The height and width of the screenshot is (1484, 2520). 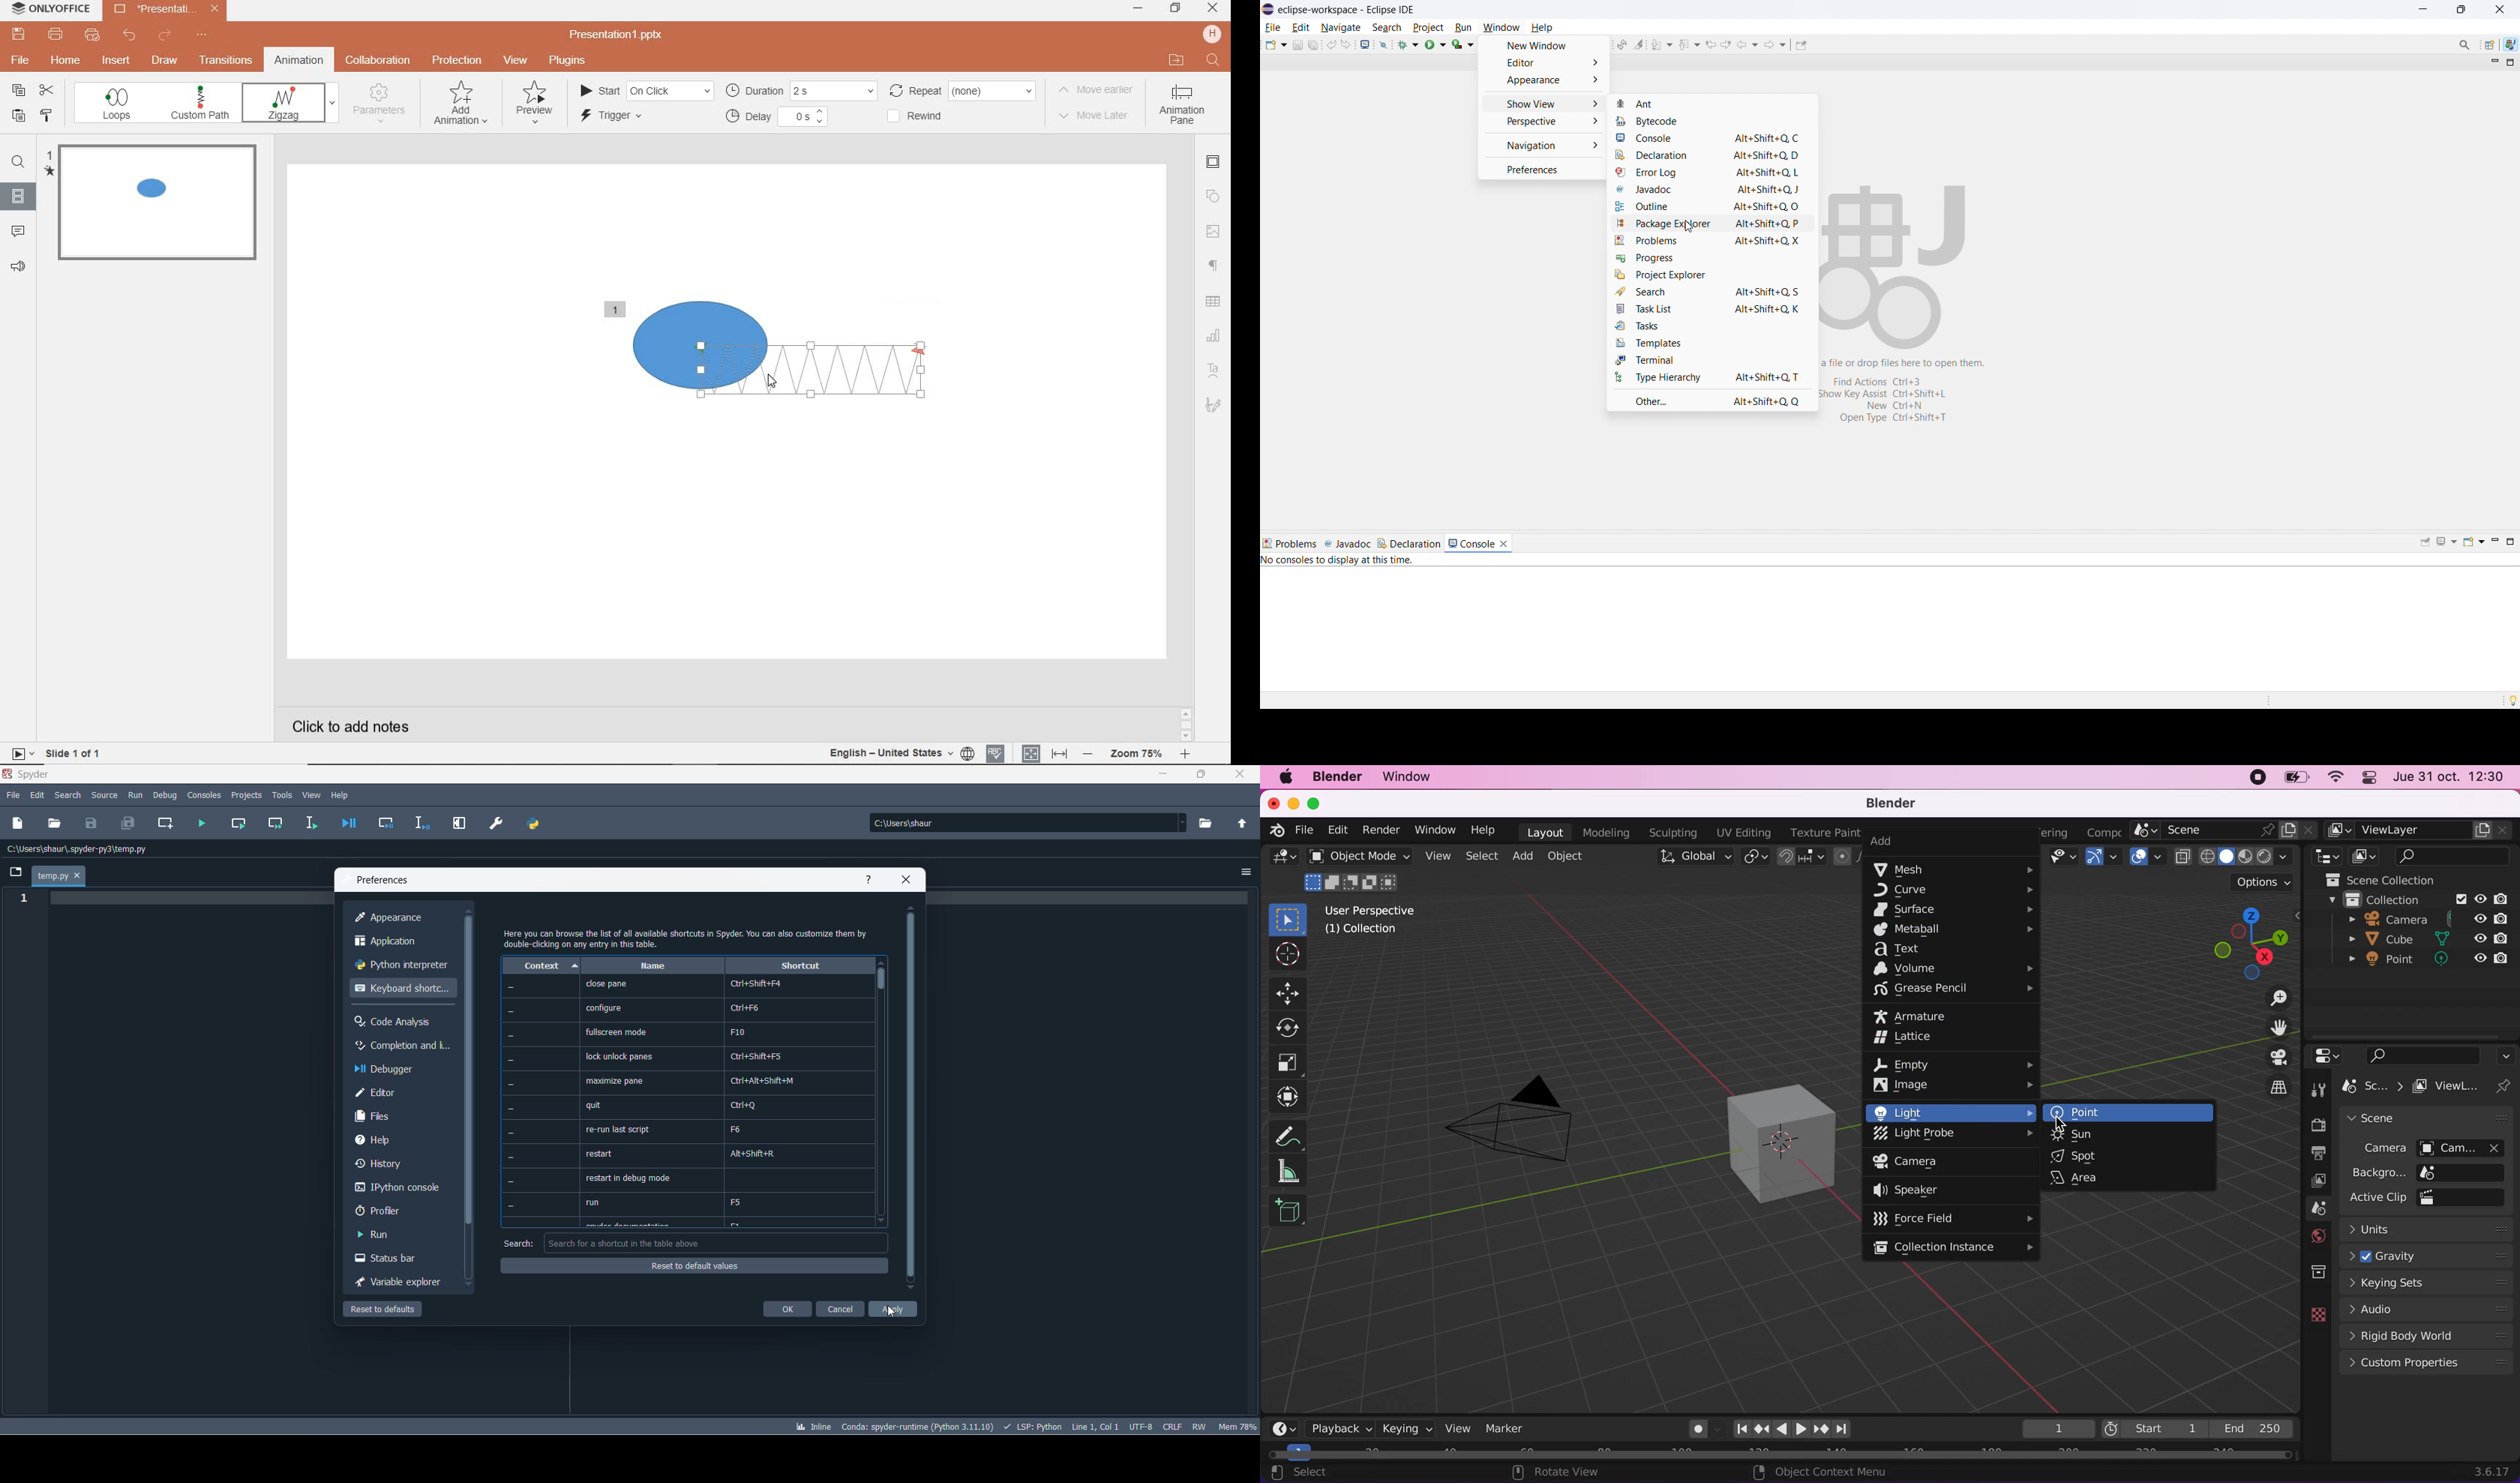 I want to click on insert, so click(x=114, y=61).